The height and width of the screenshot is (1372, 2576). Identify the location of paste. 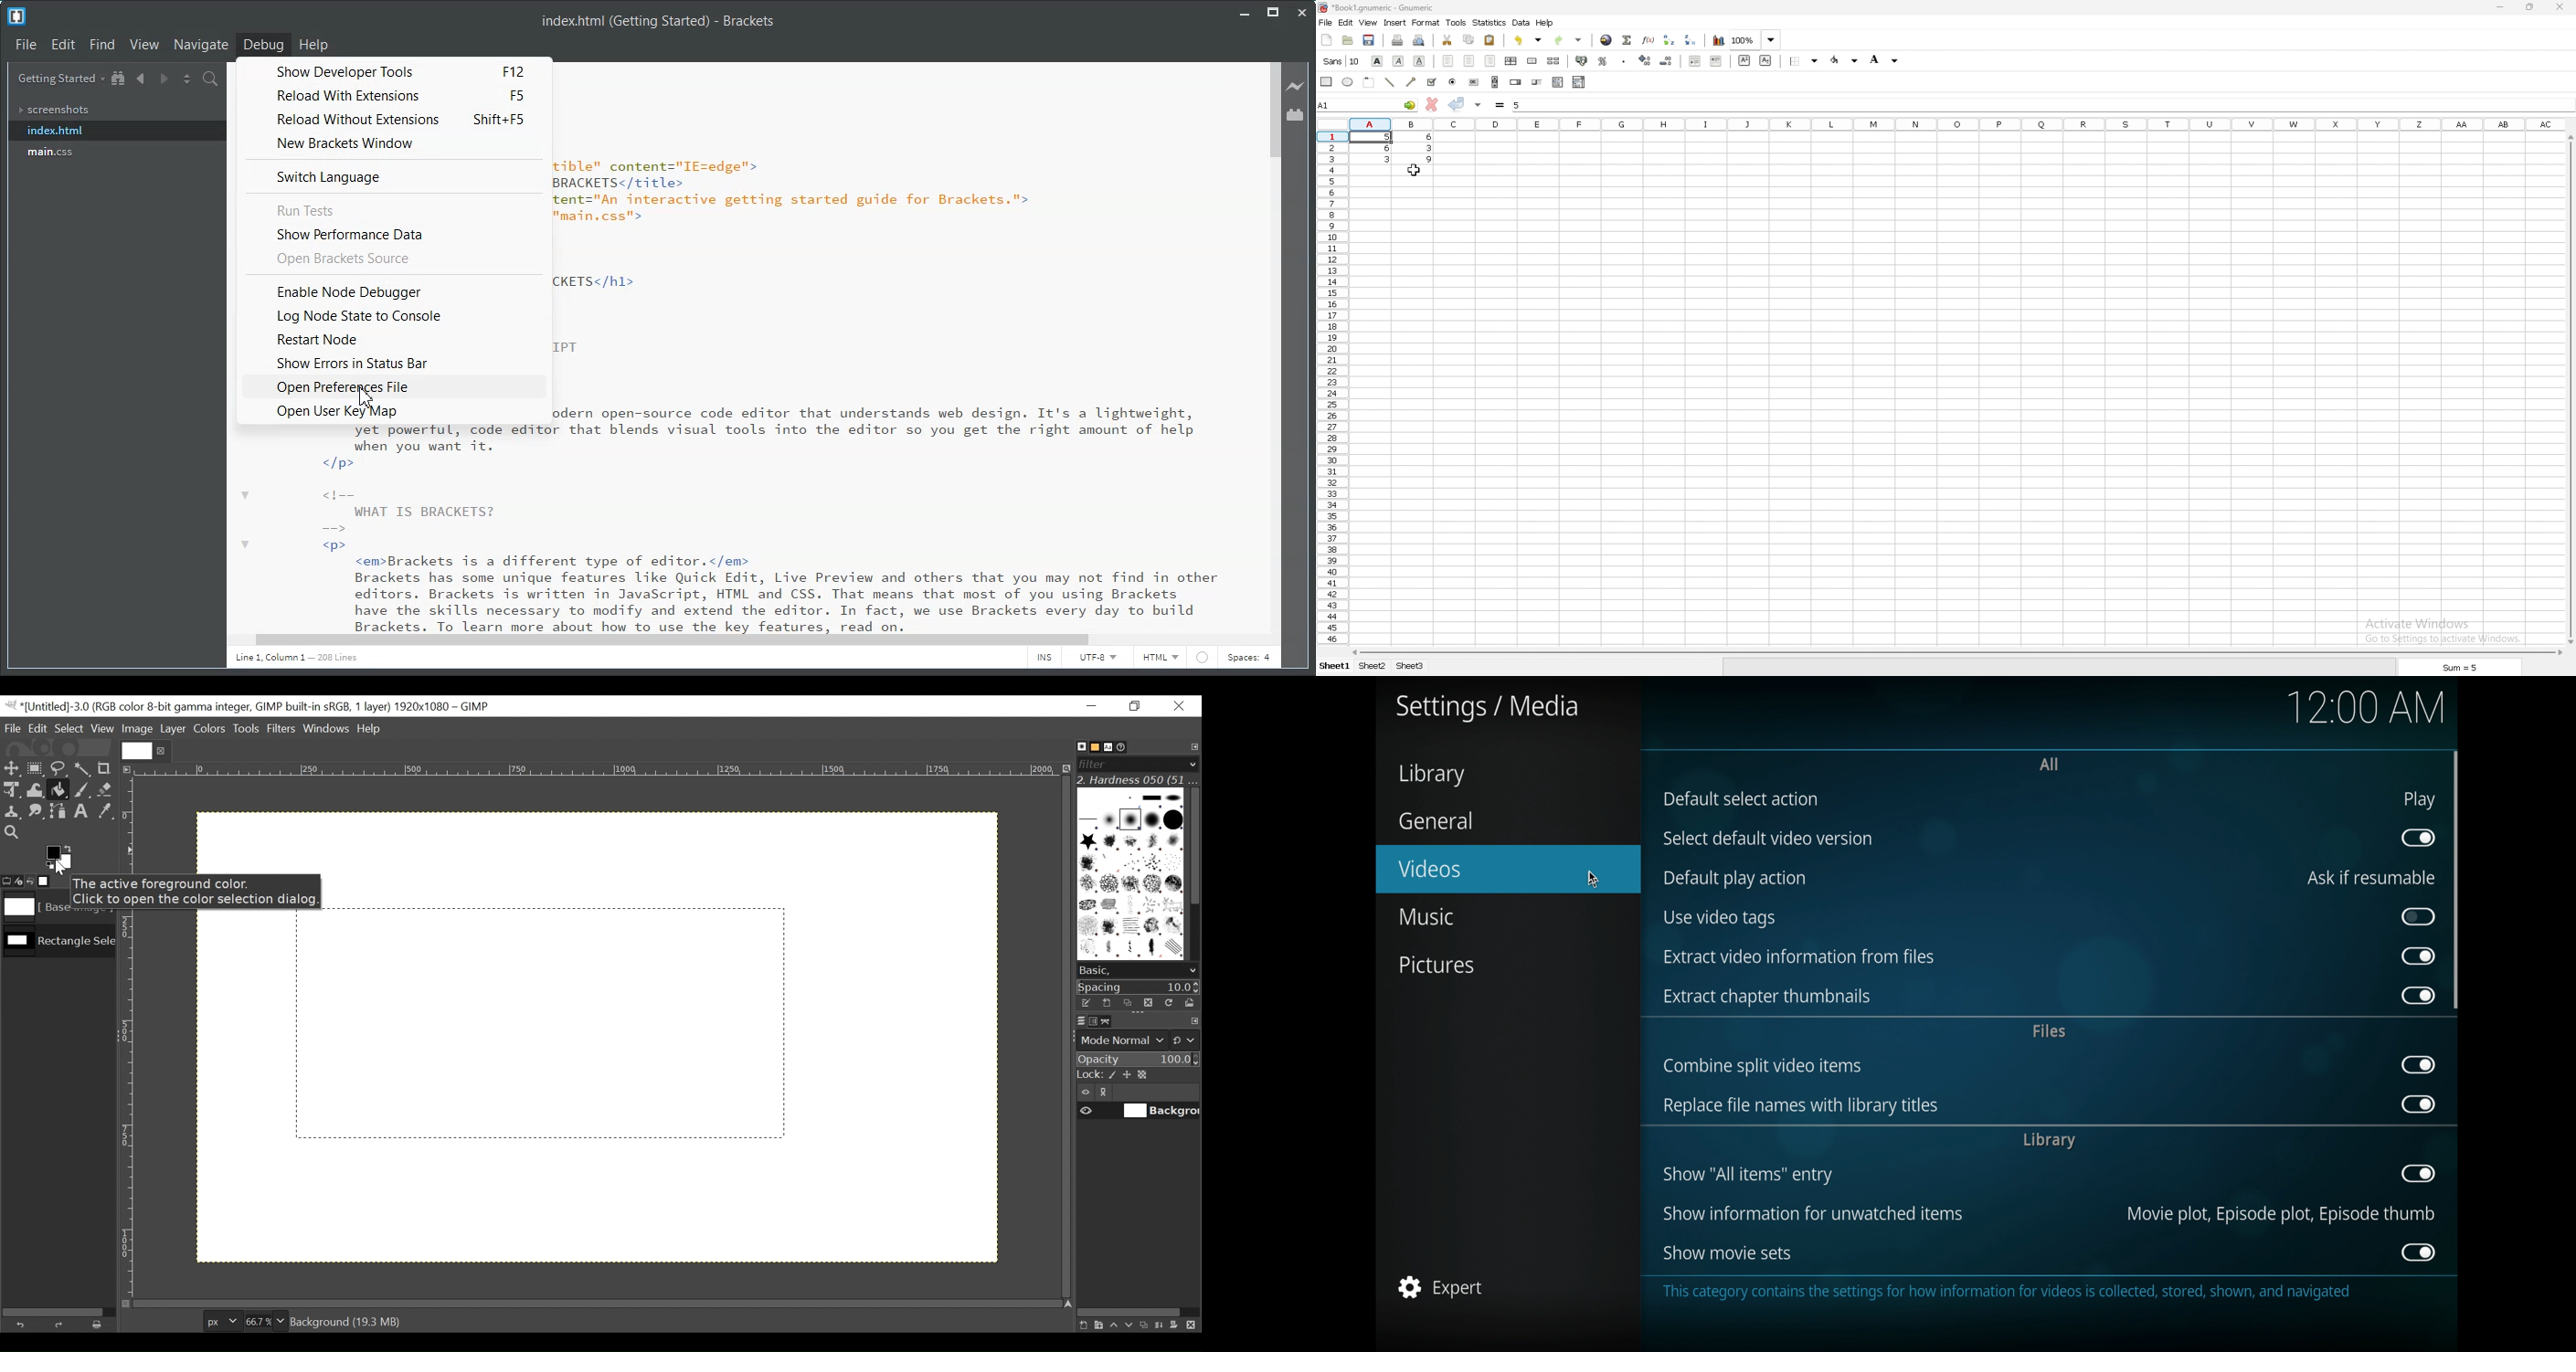
(1491, 39).